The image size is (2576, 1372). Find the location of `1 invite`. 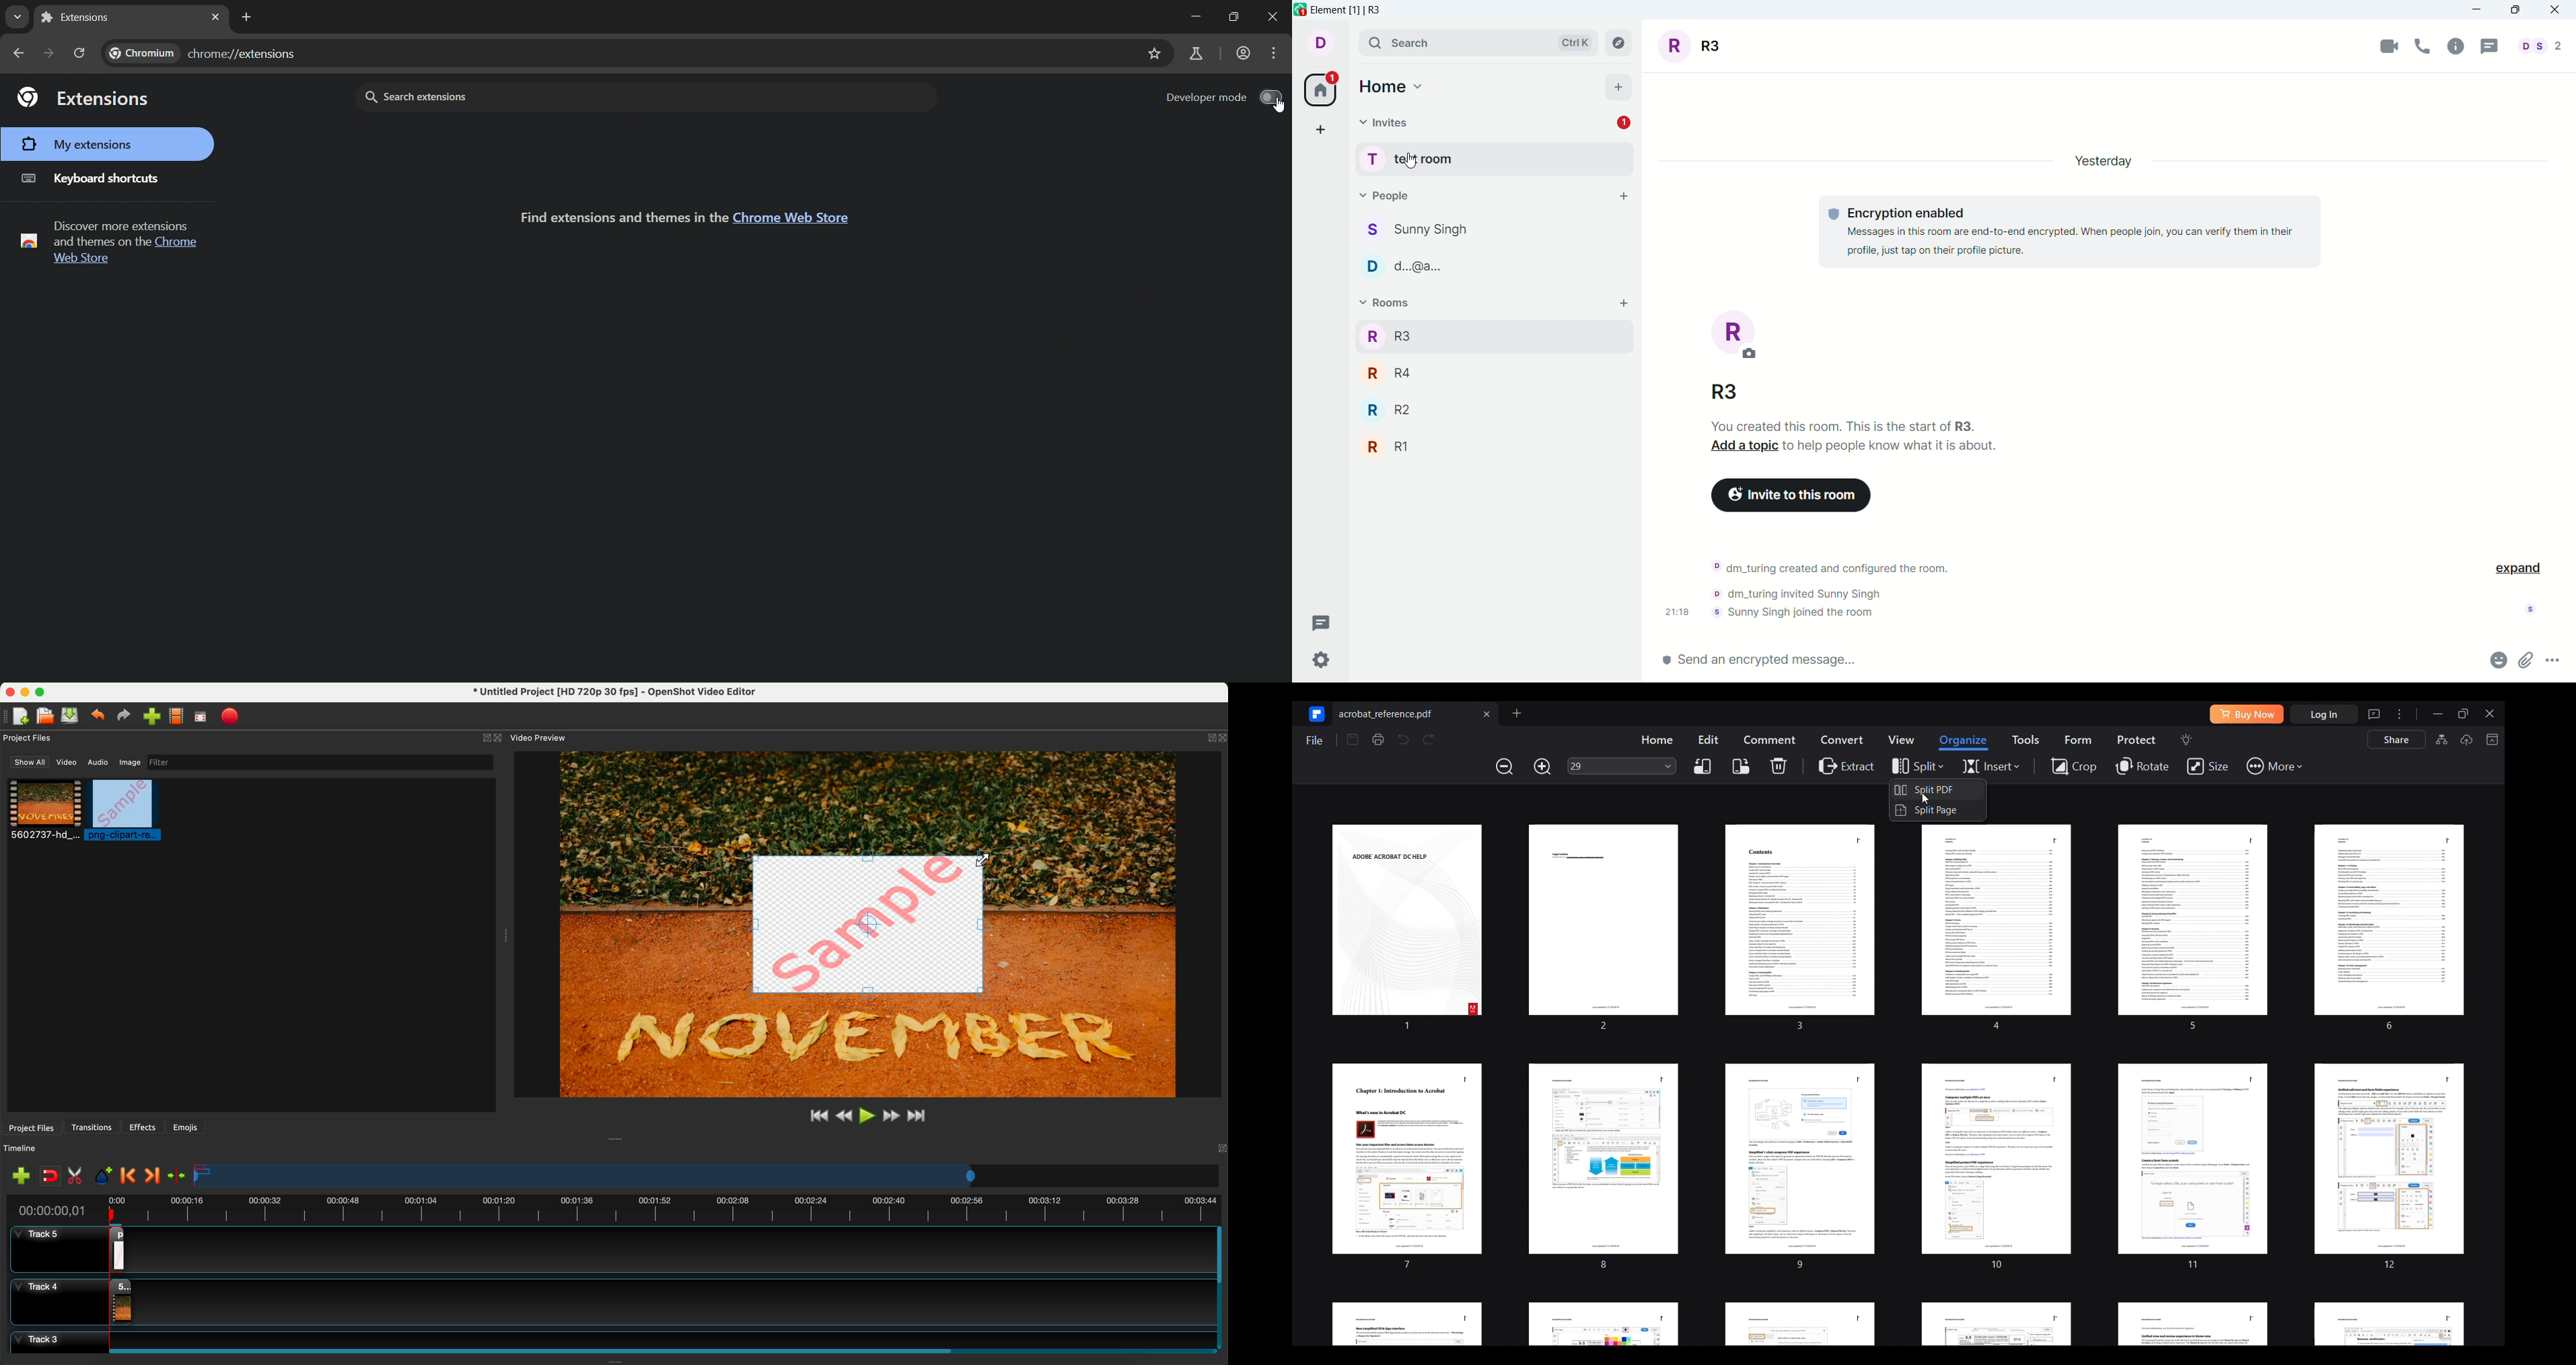

1 invite is located at coordinates (1624, 123).